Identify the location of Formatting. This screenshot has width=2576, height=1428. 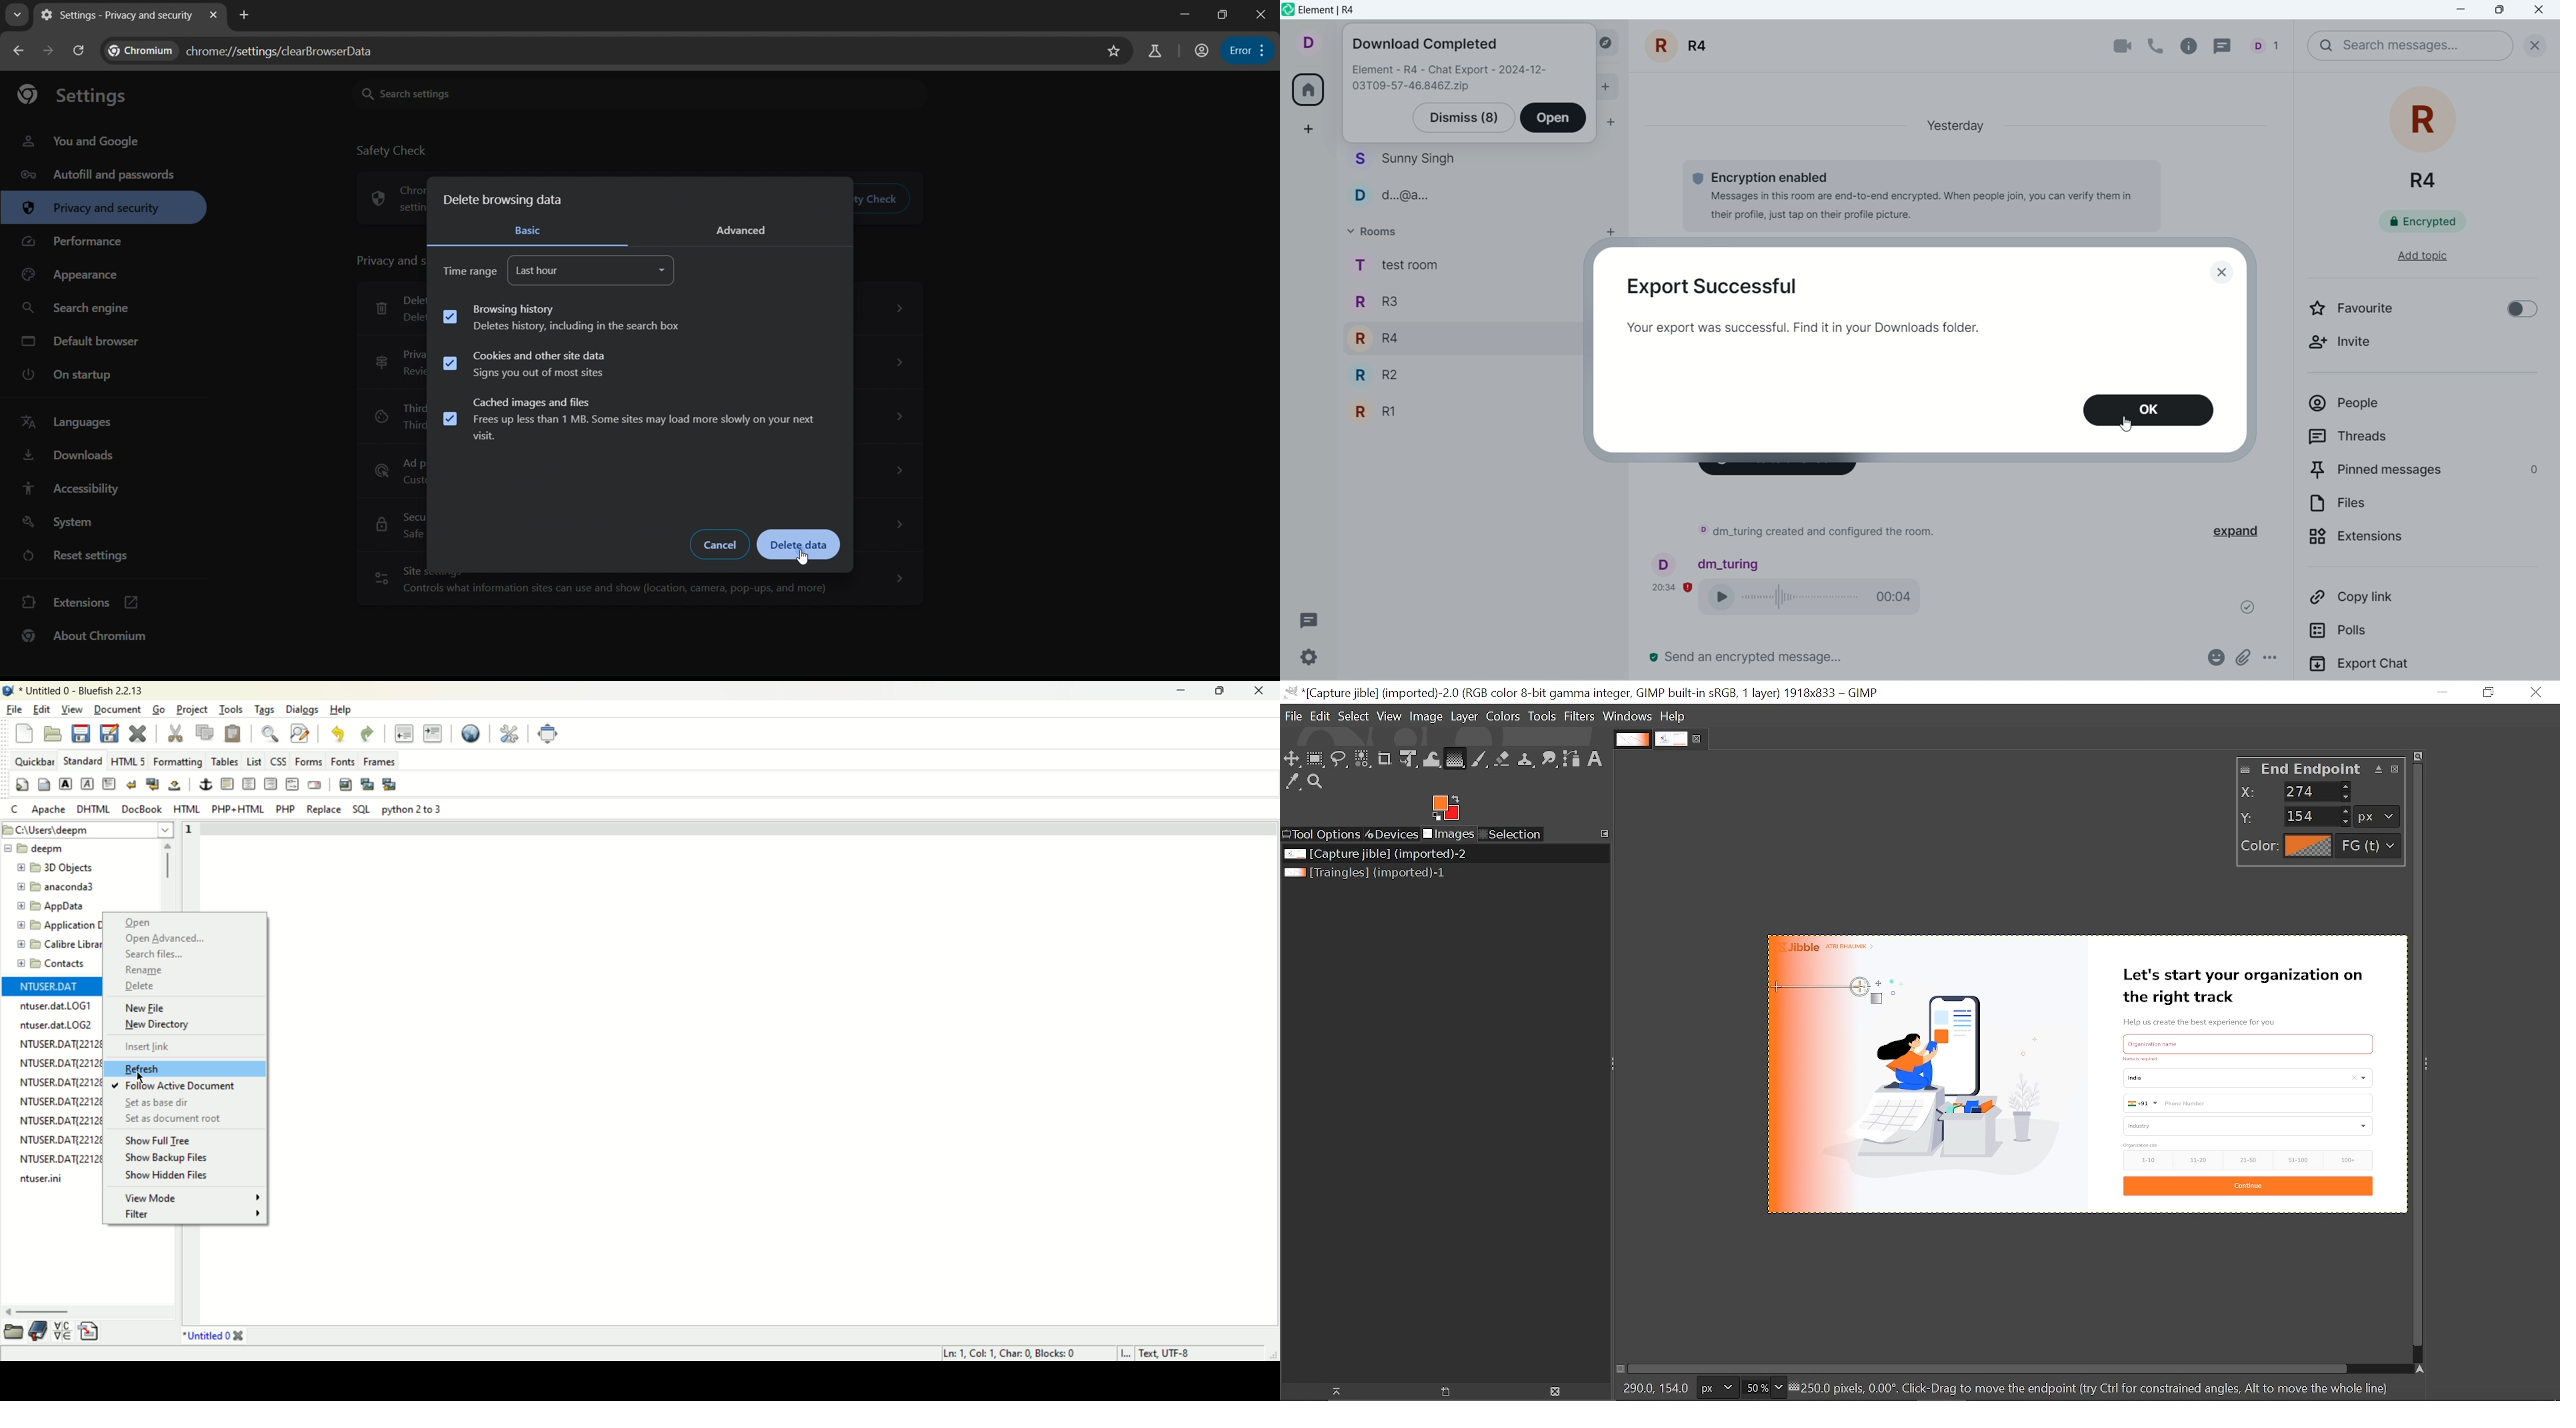
(179, 762).